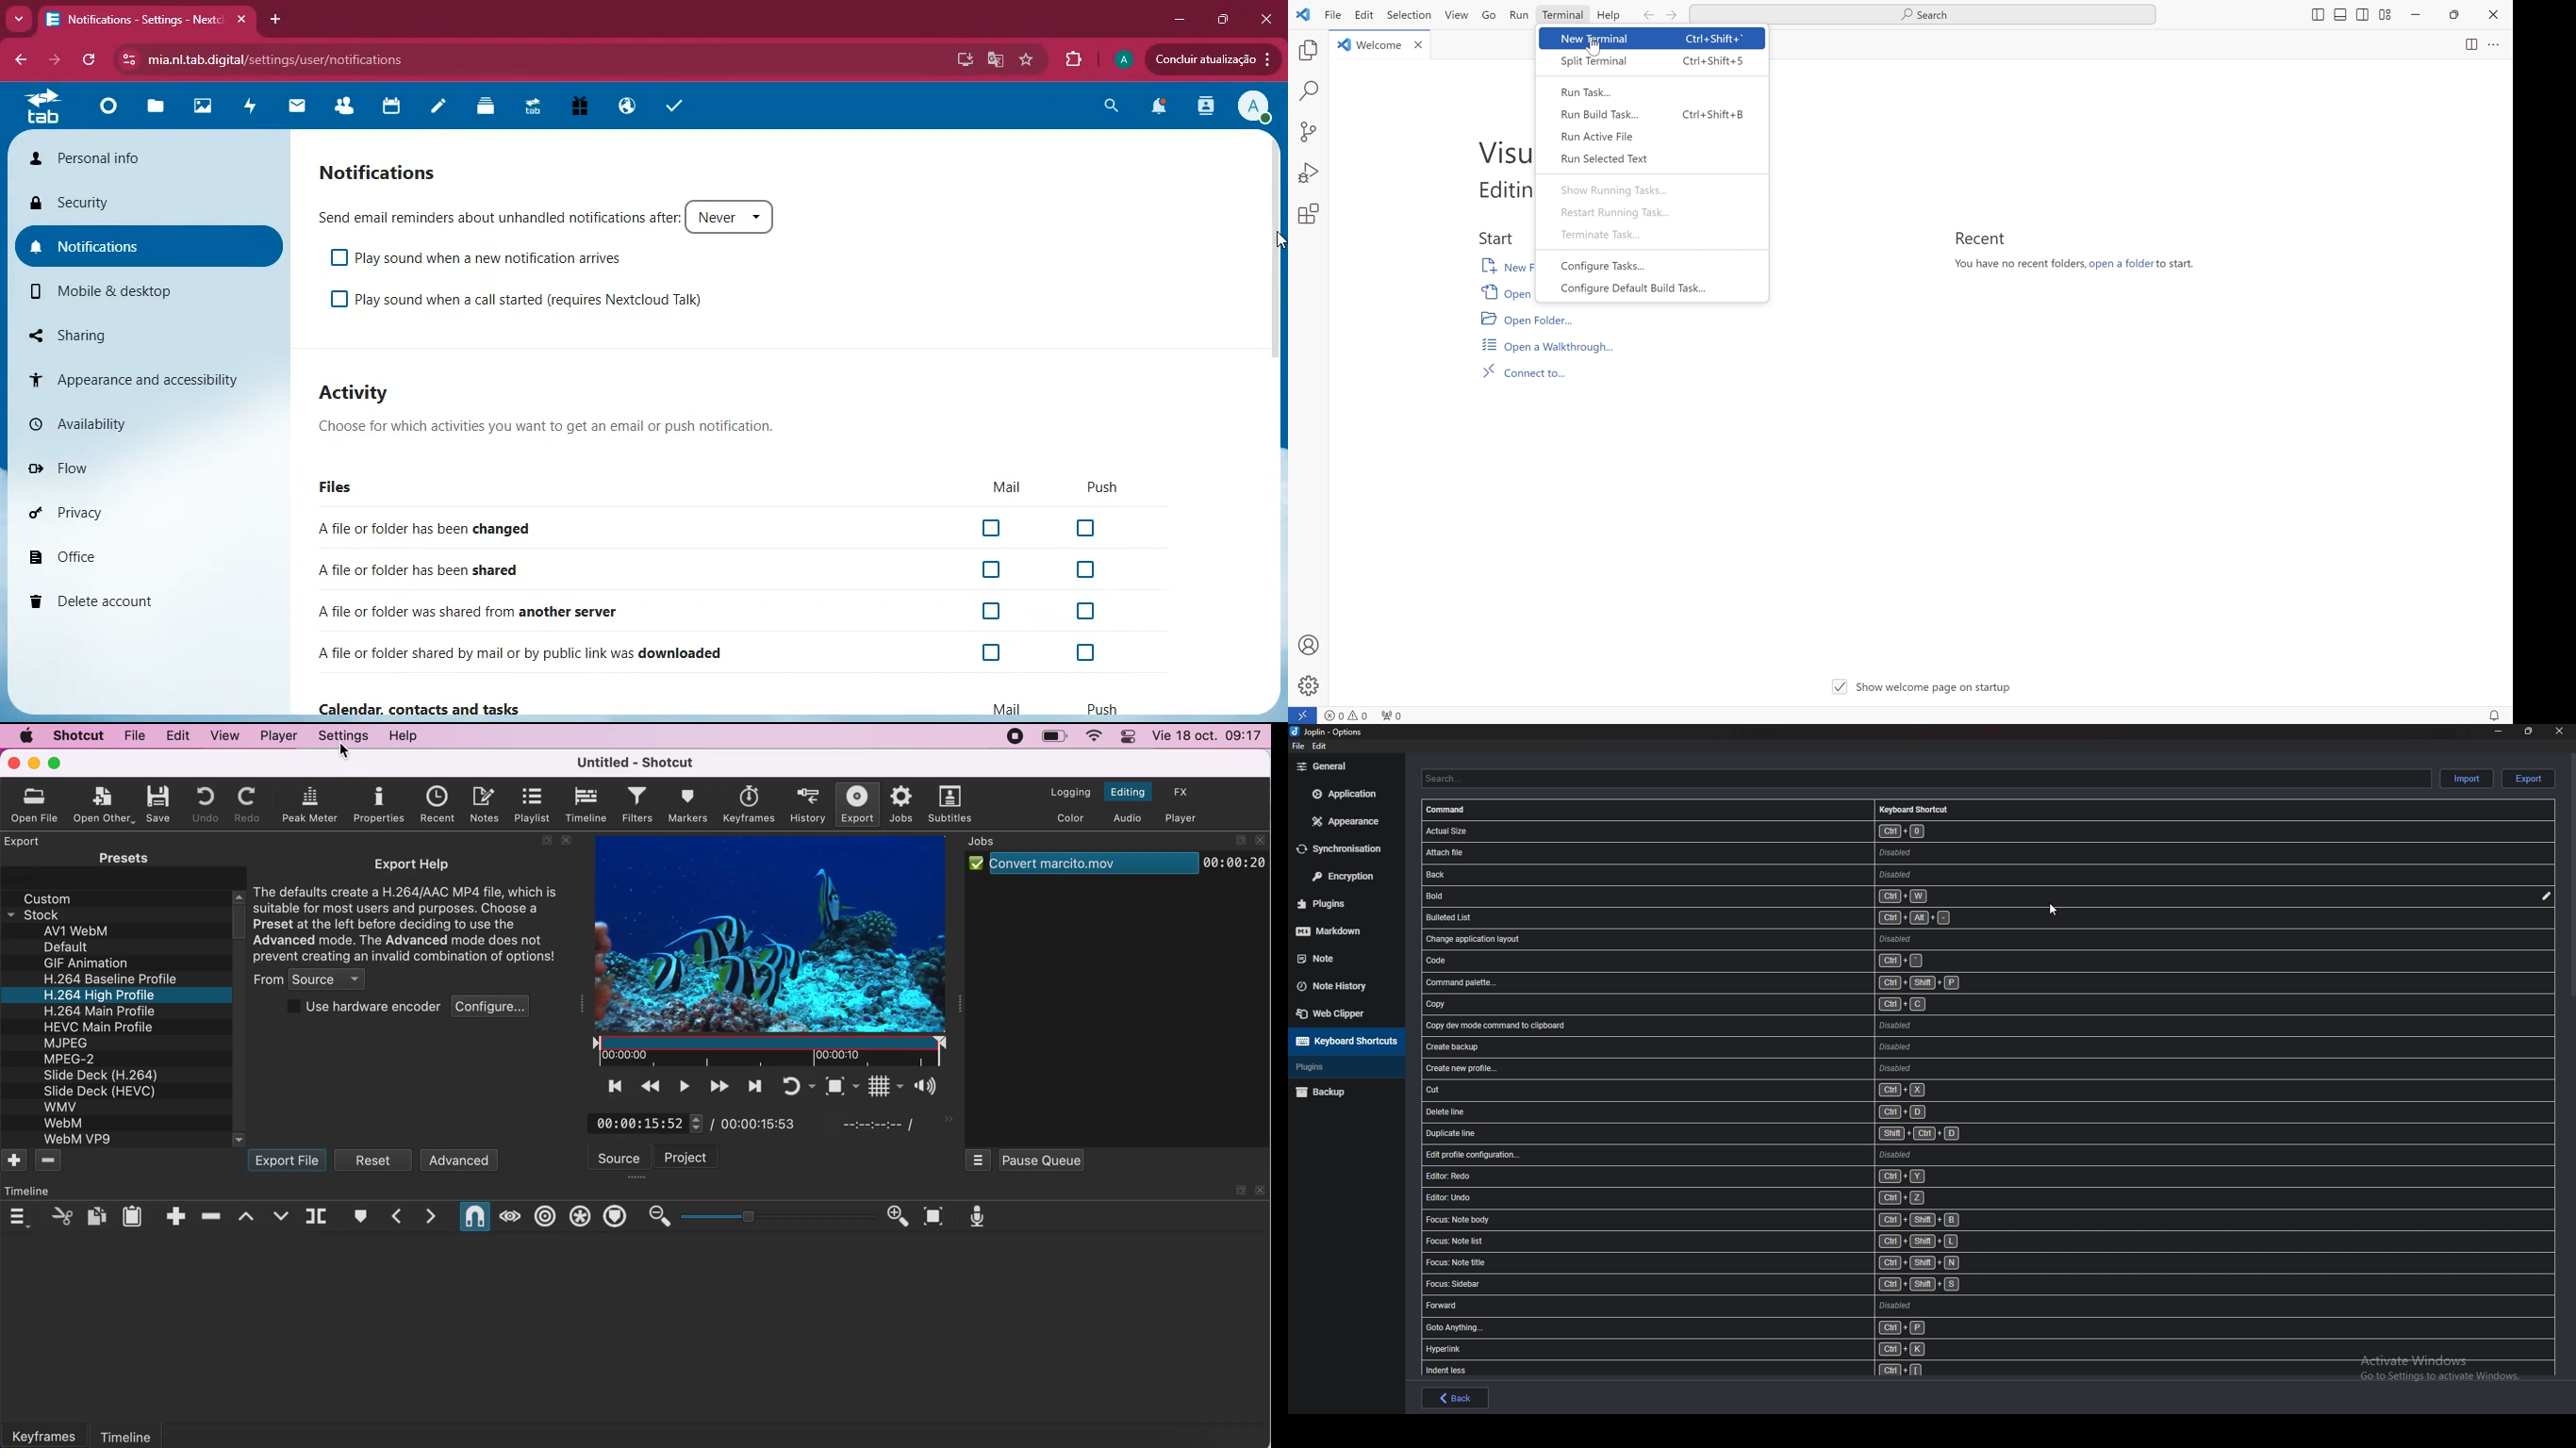 The width and height of the screenshot is (2576, 1456). Describe the element at coordinates (871, 1087) in the screenshot. I see `toggle grid display on the player` at that location.